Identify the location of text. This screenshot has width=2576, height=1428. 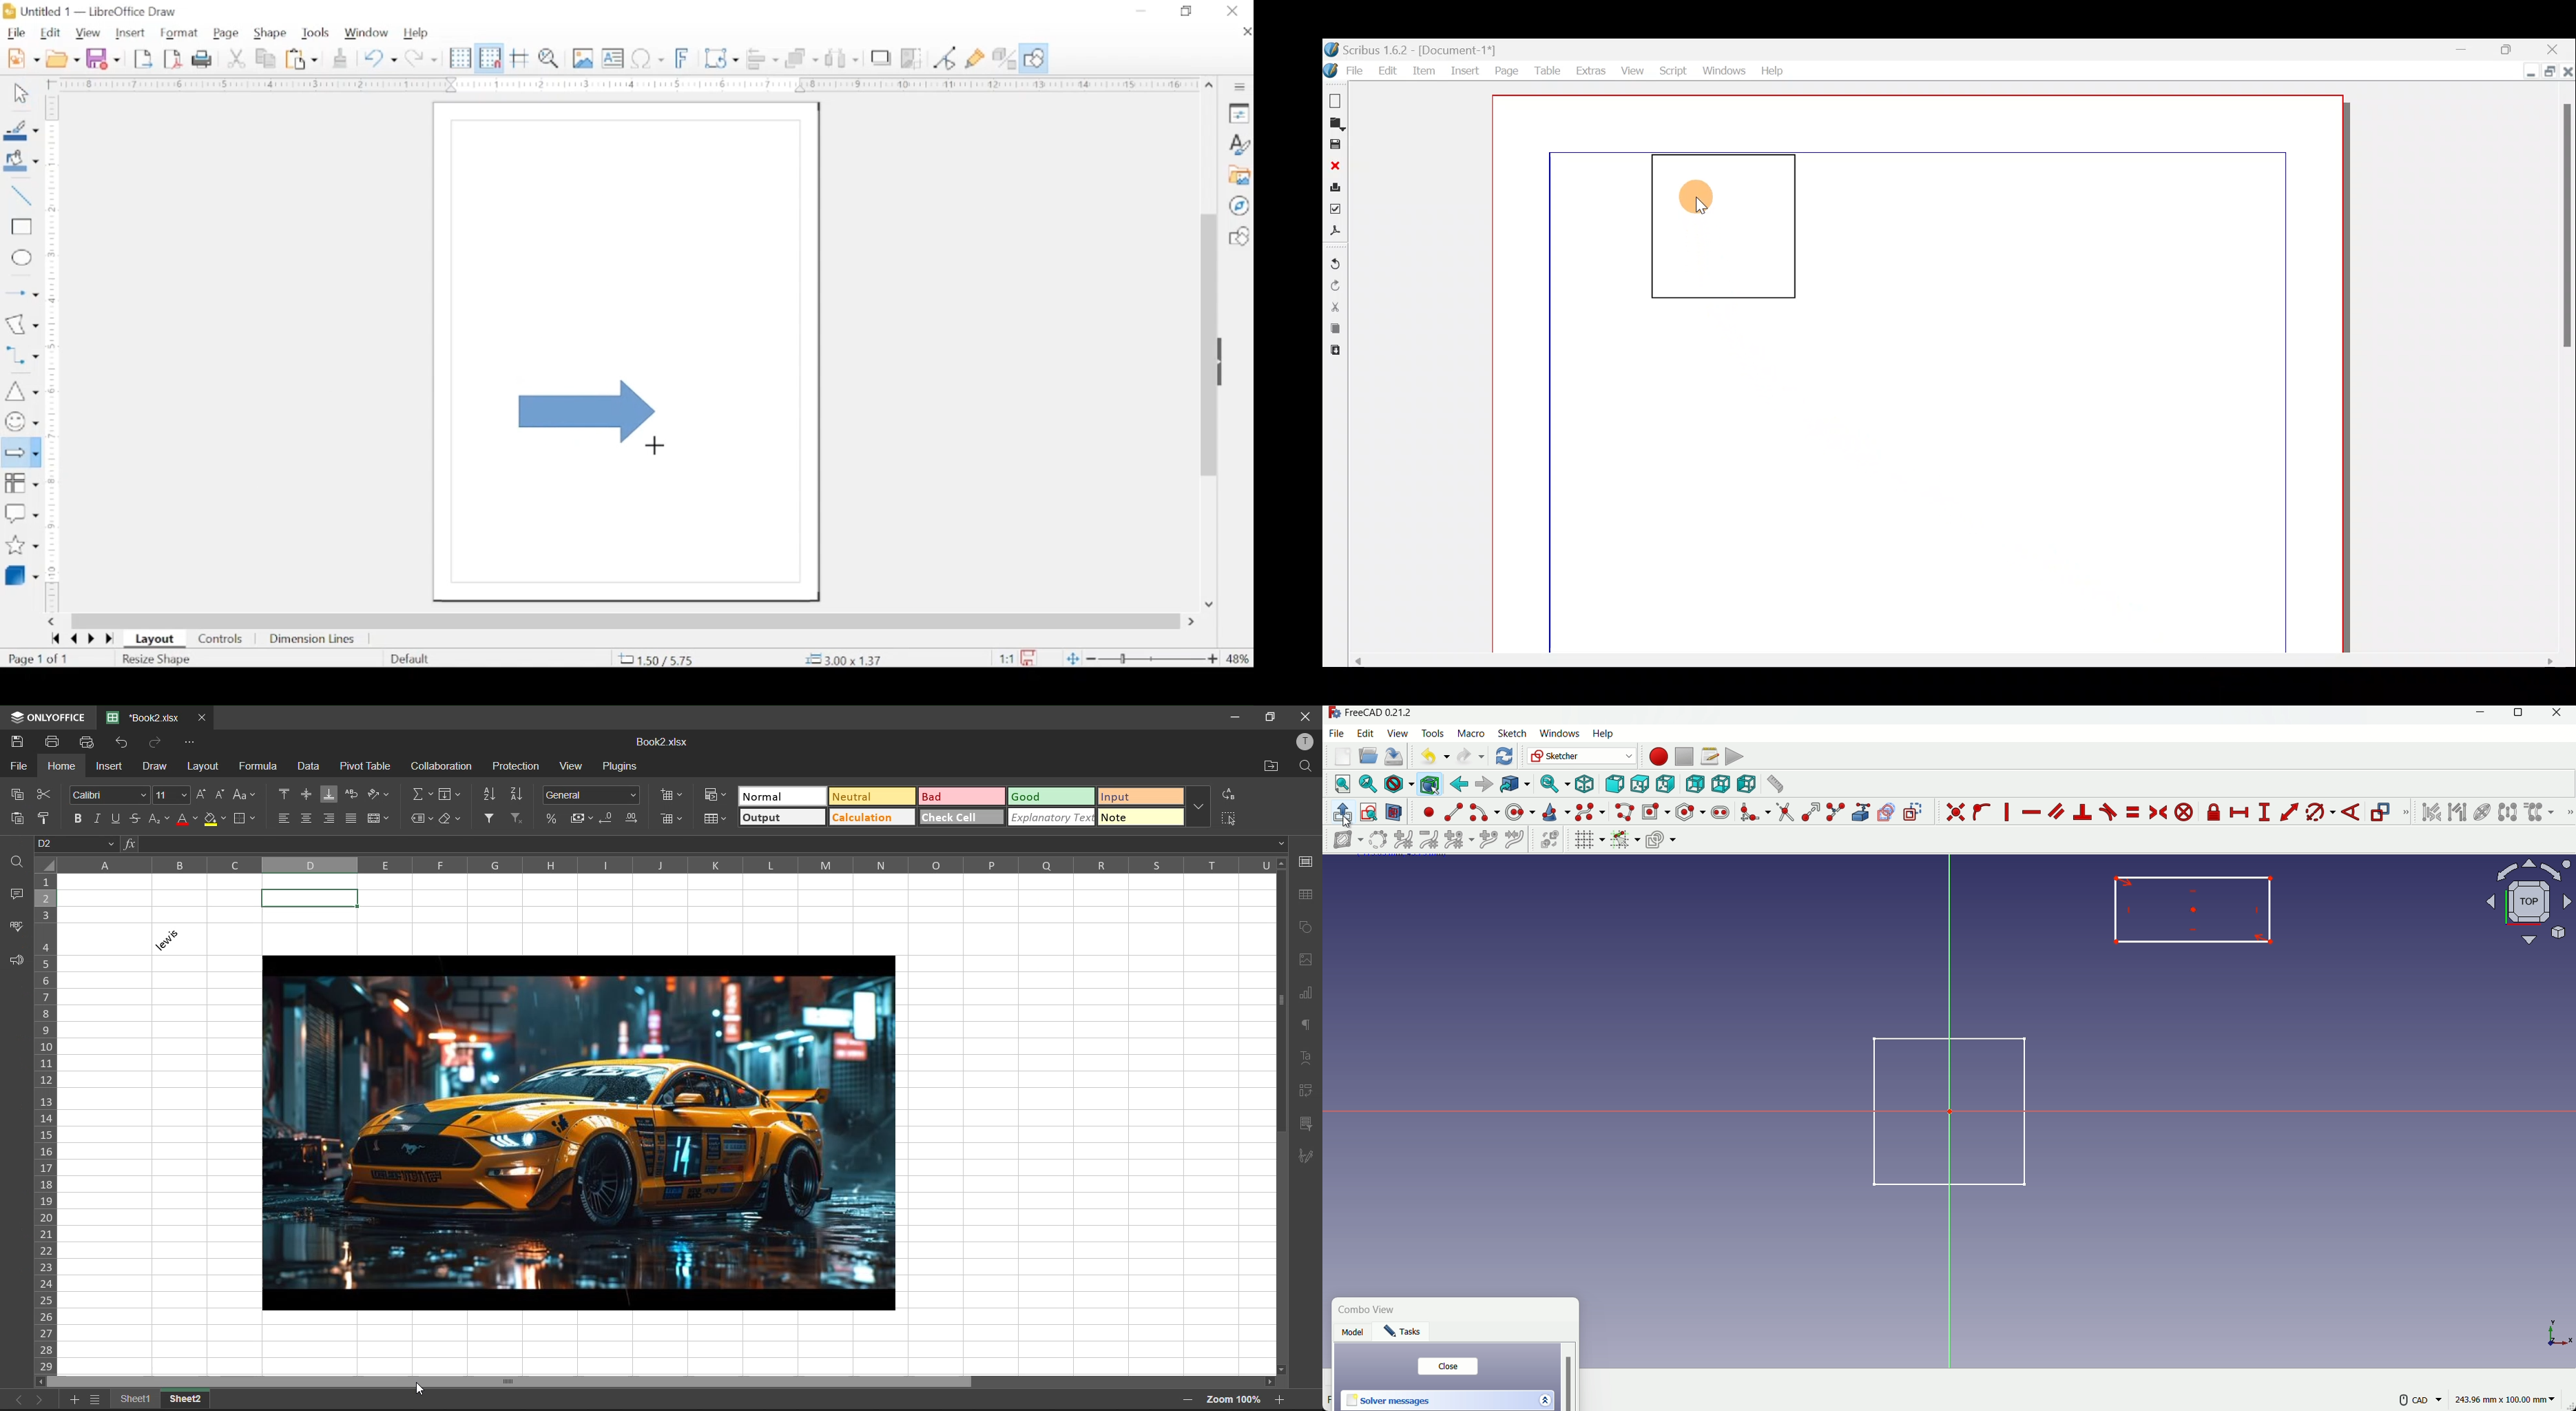
(1306, 1056).